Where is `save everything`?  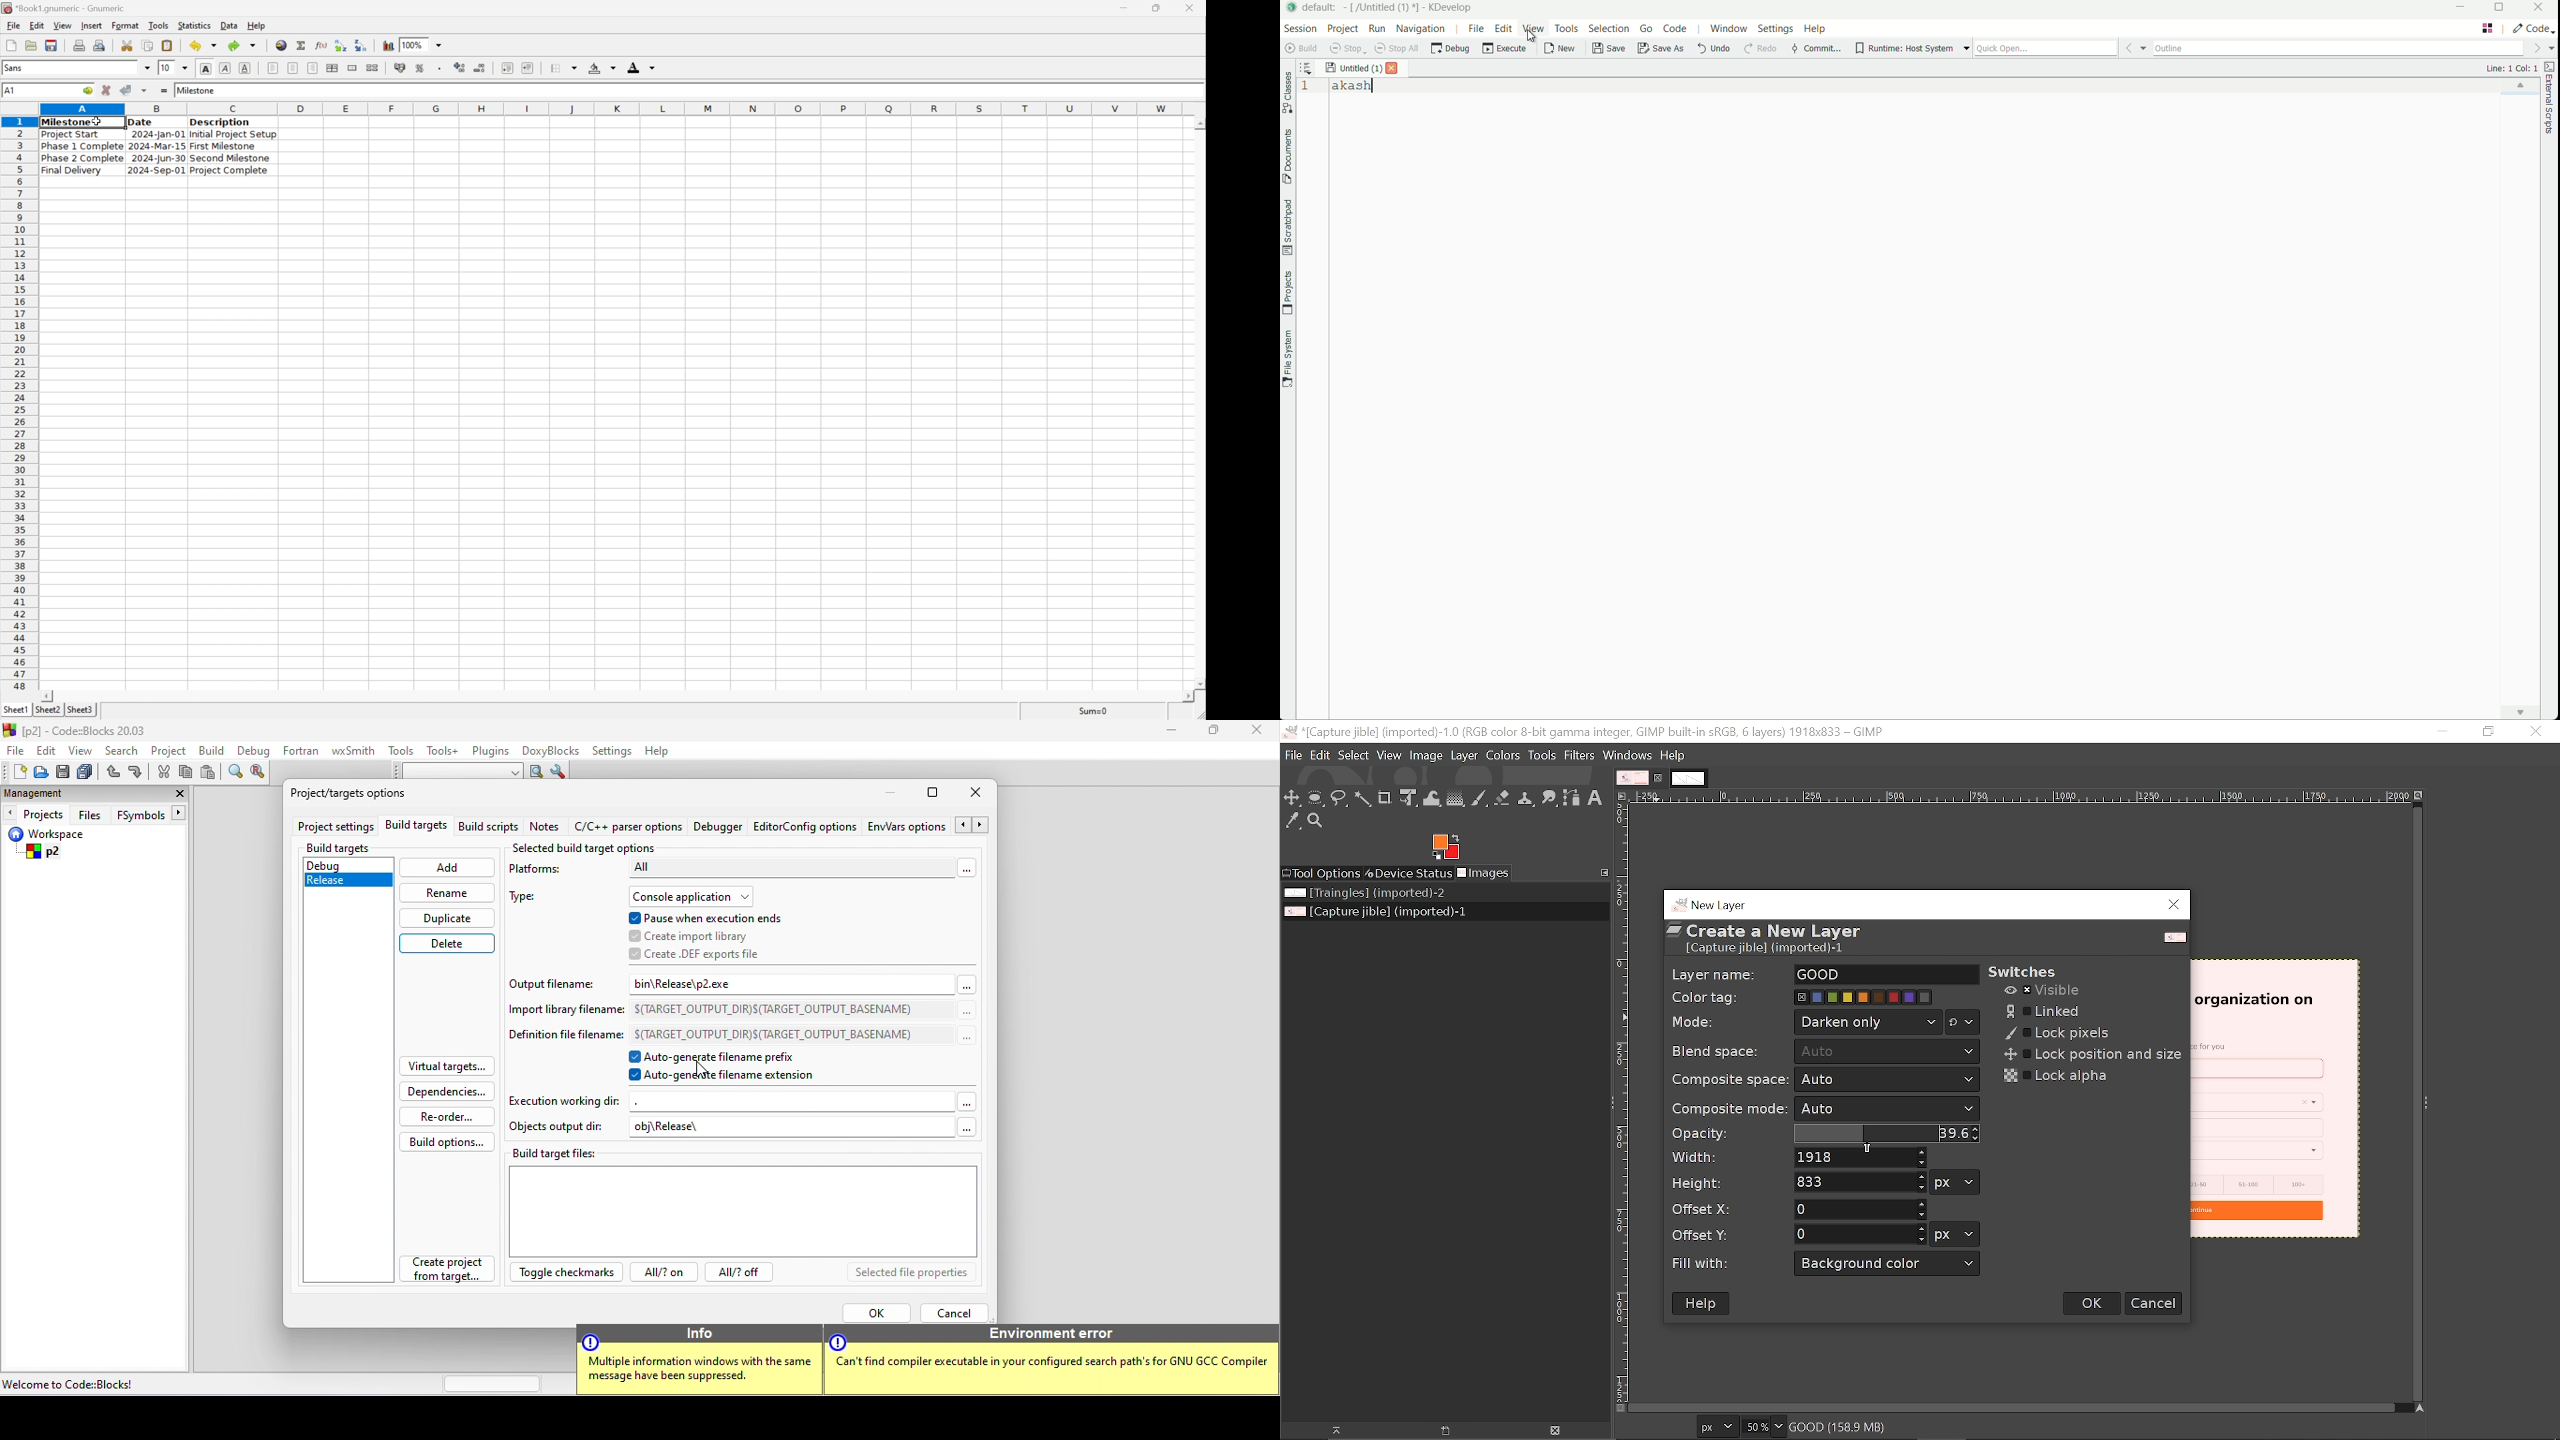
save everything is located at coordinates (88, 772).